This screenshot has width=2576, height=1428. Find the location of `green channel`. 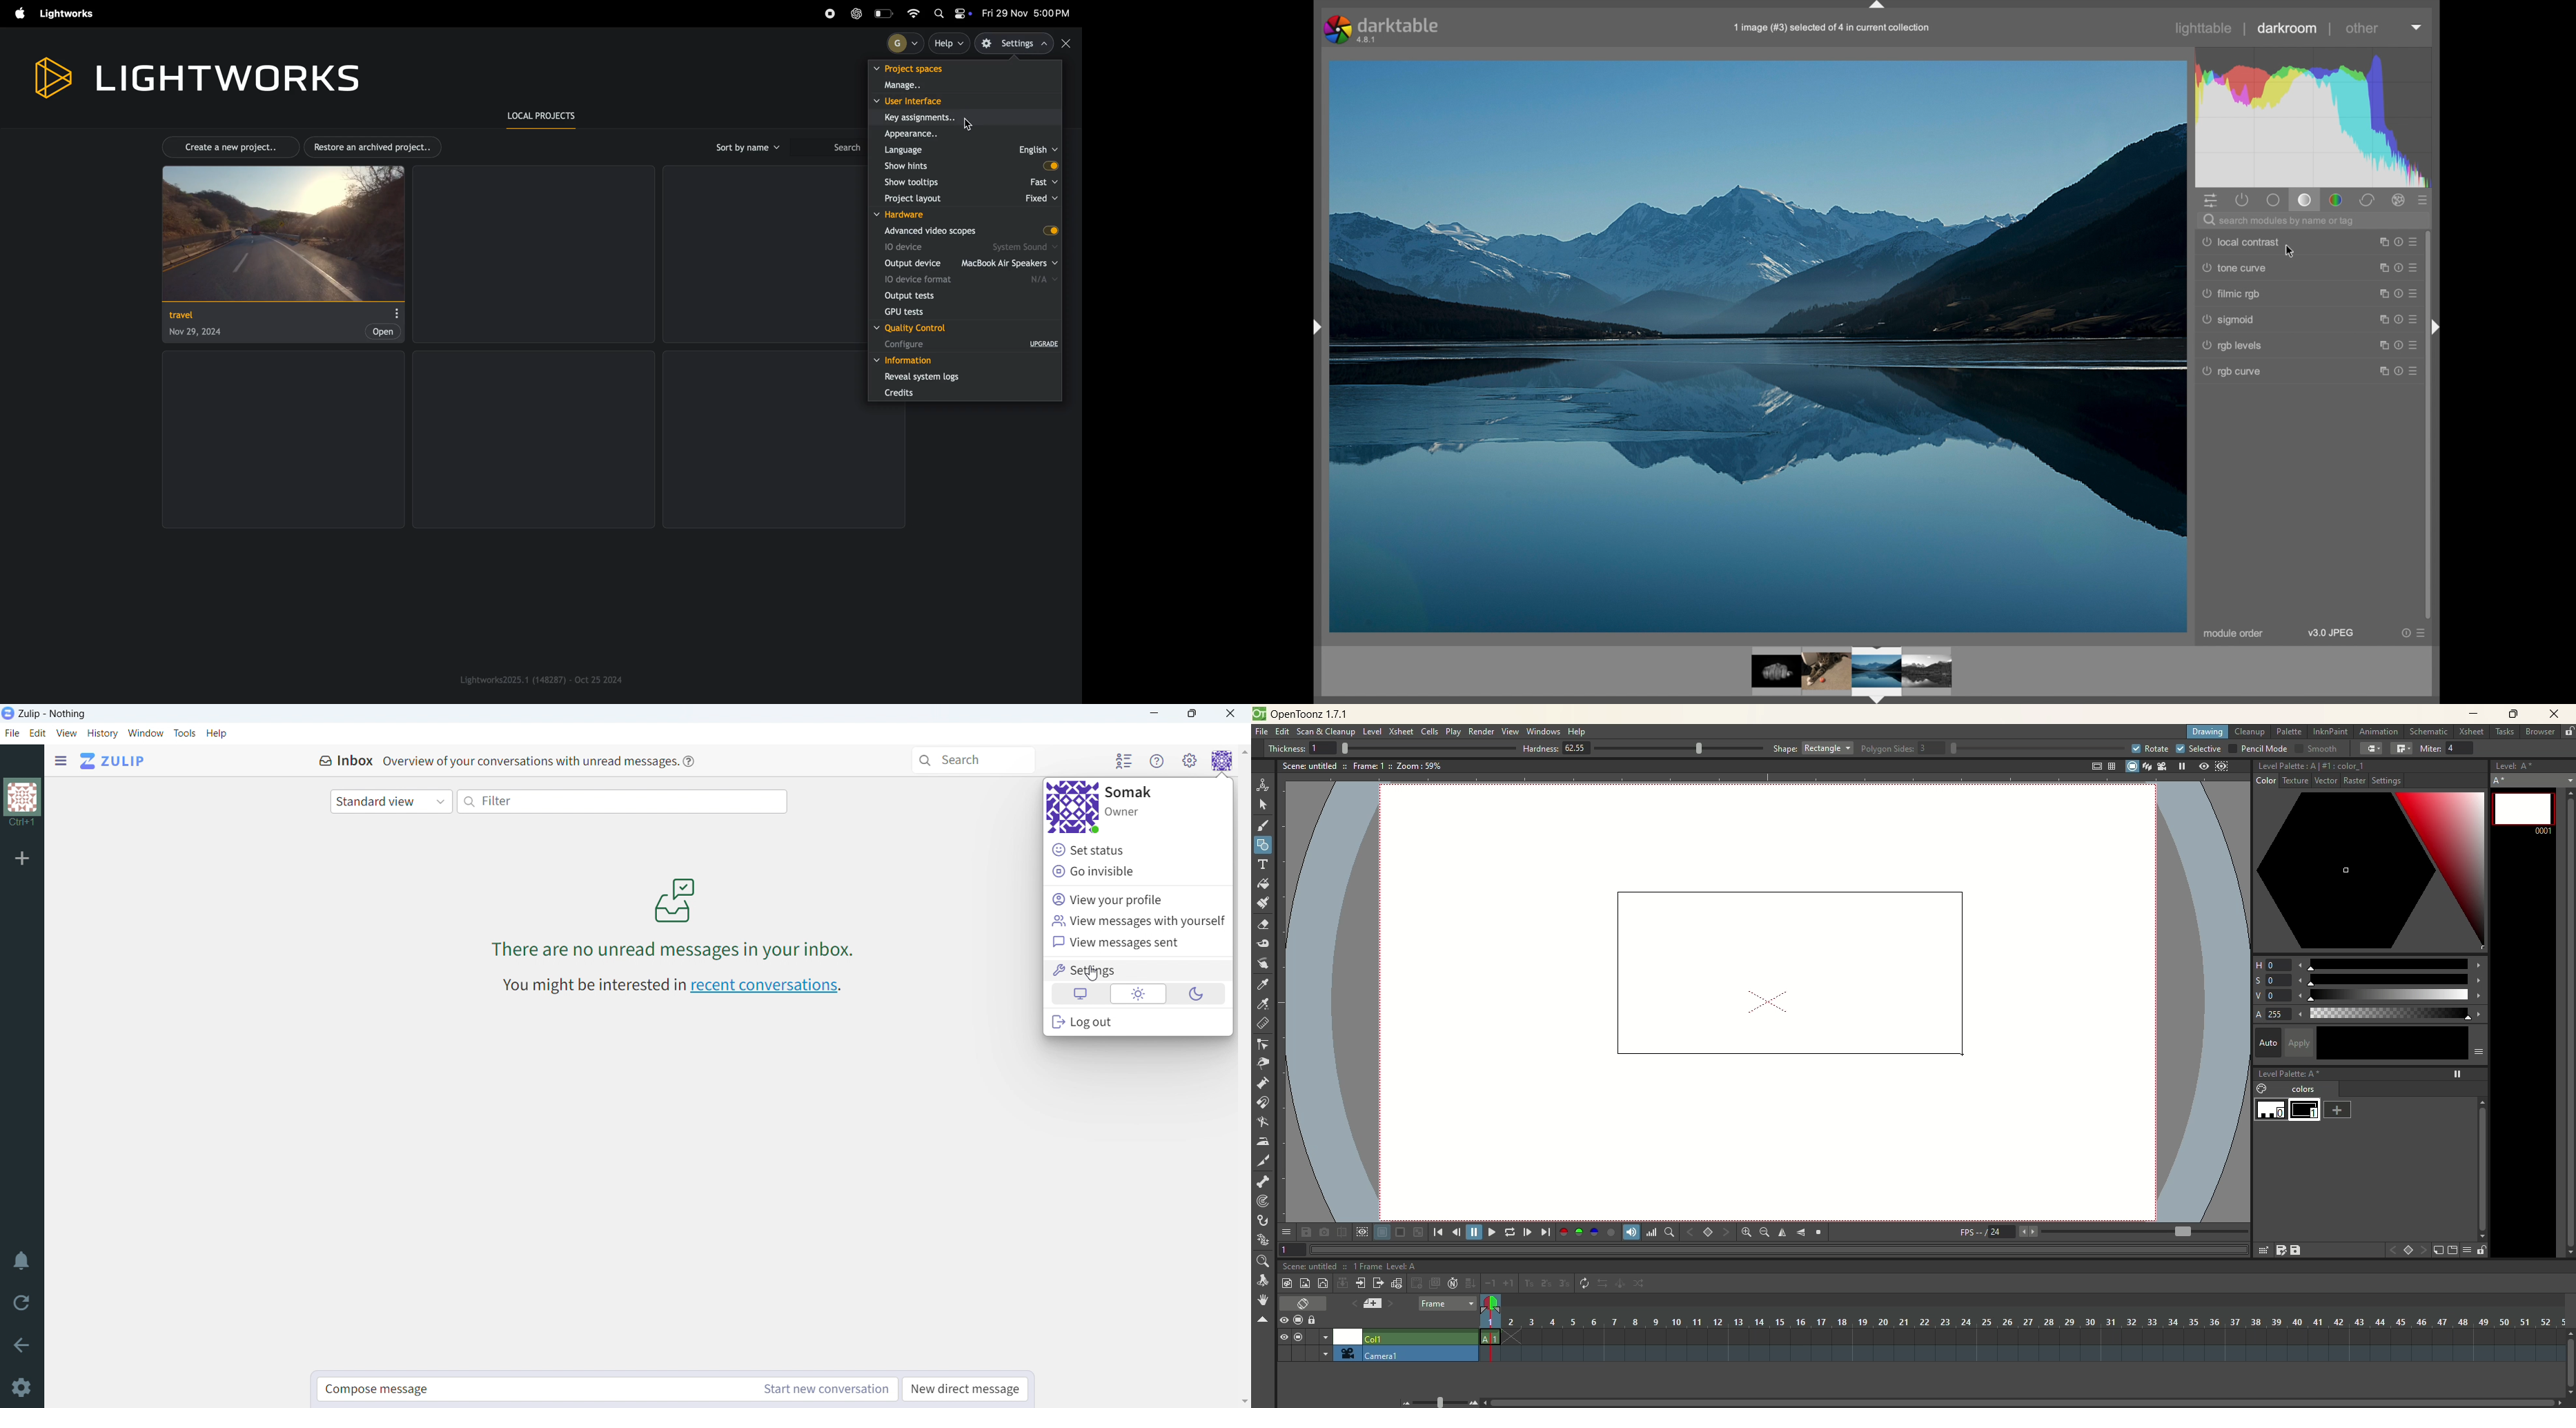

green channel is located at coordinates (1580, 1232).